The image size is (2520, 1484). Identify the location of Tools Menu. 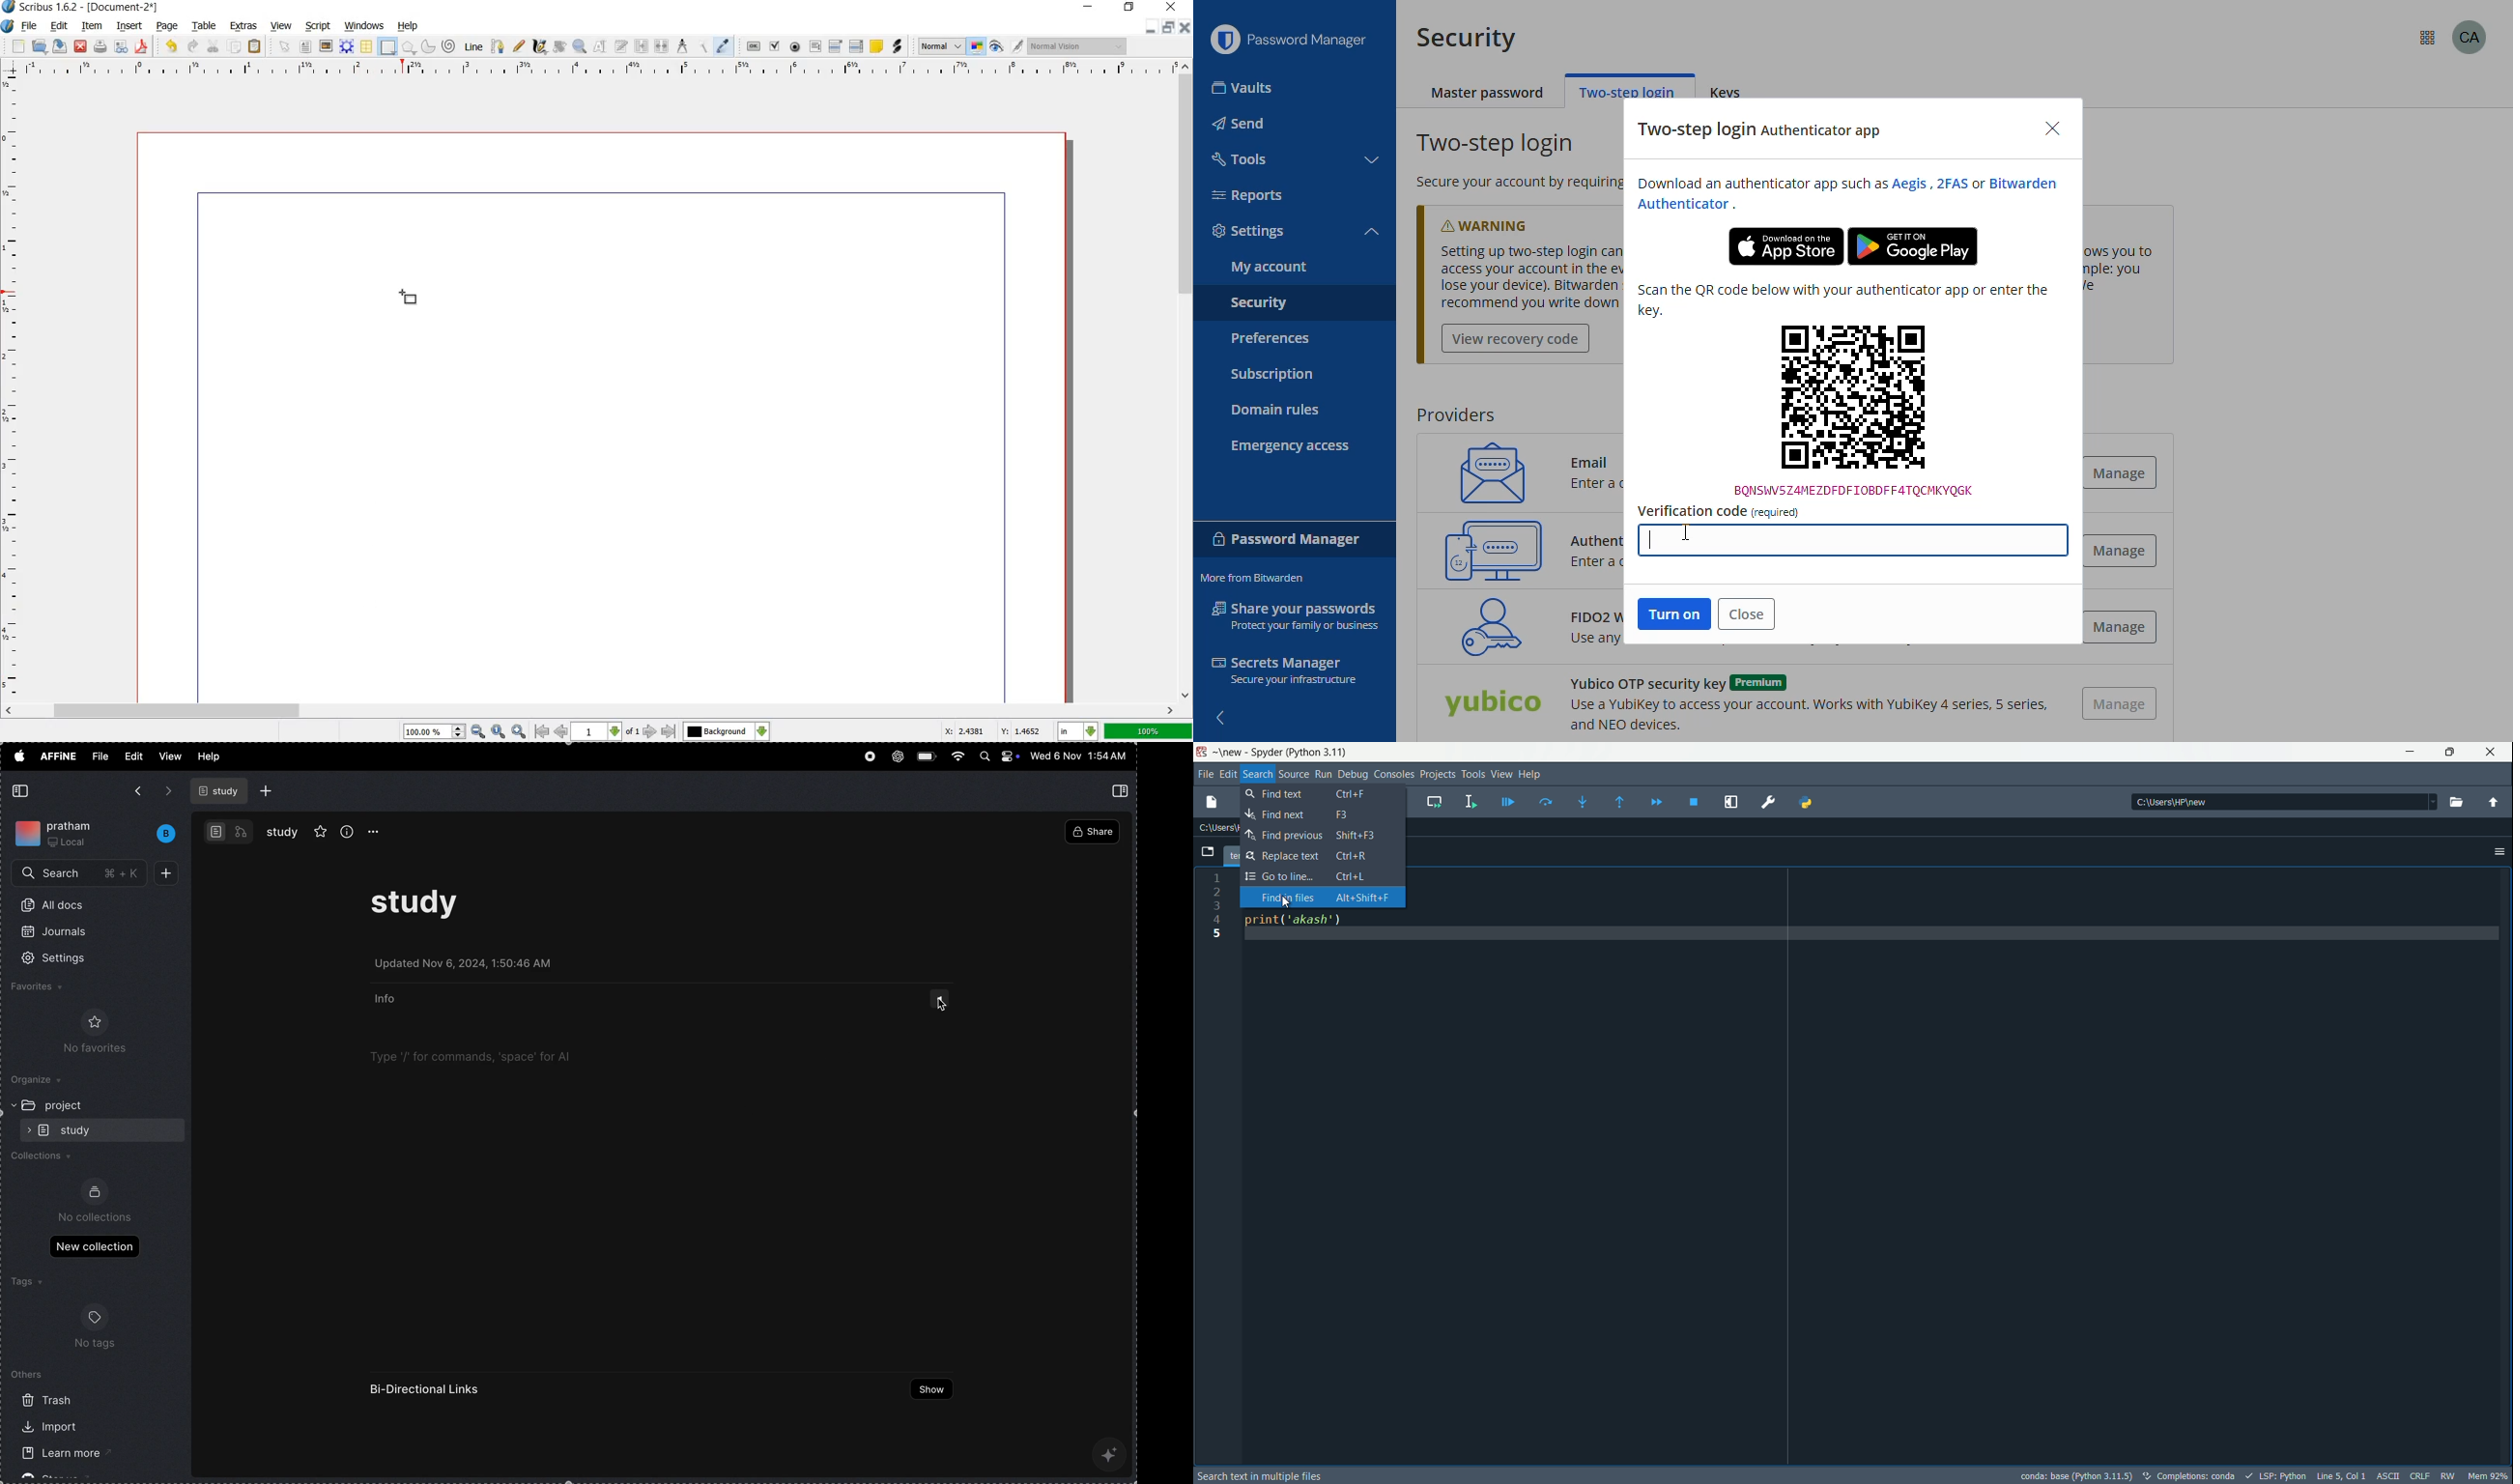
(1473, 774).